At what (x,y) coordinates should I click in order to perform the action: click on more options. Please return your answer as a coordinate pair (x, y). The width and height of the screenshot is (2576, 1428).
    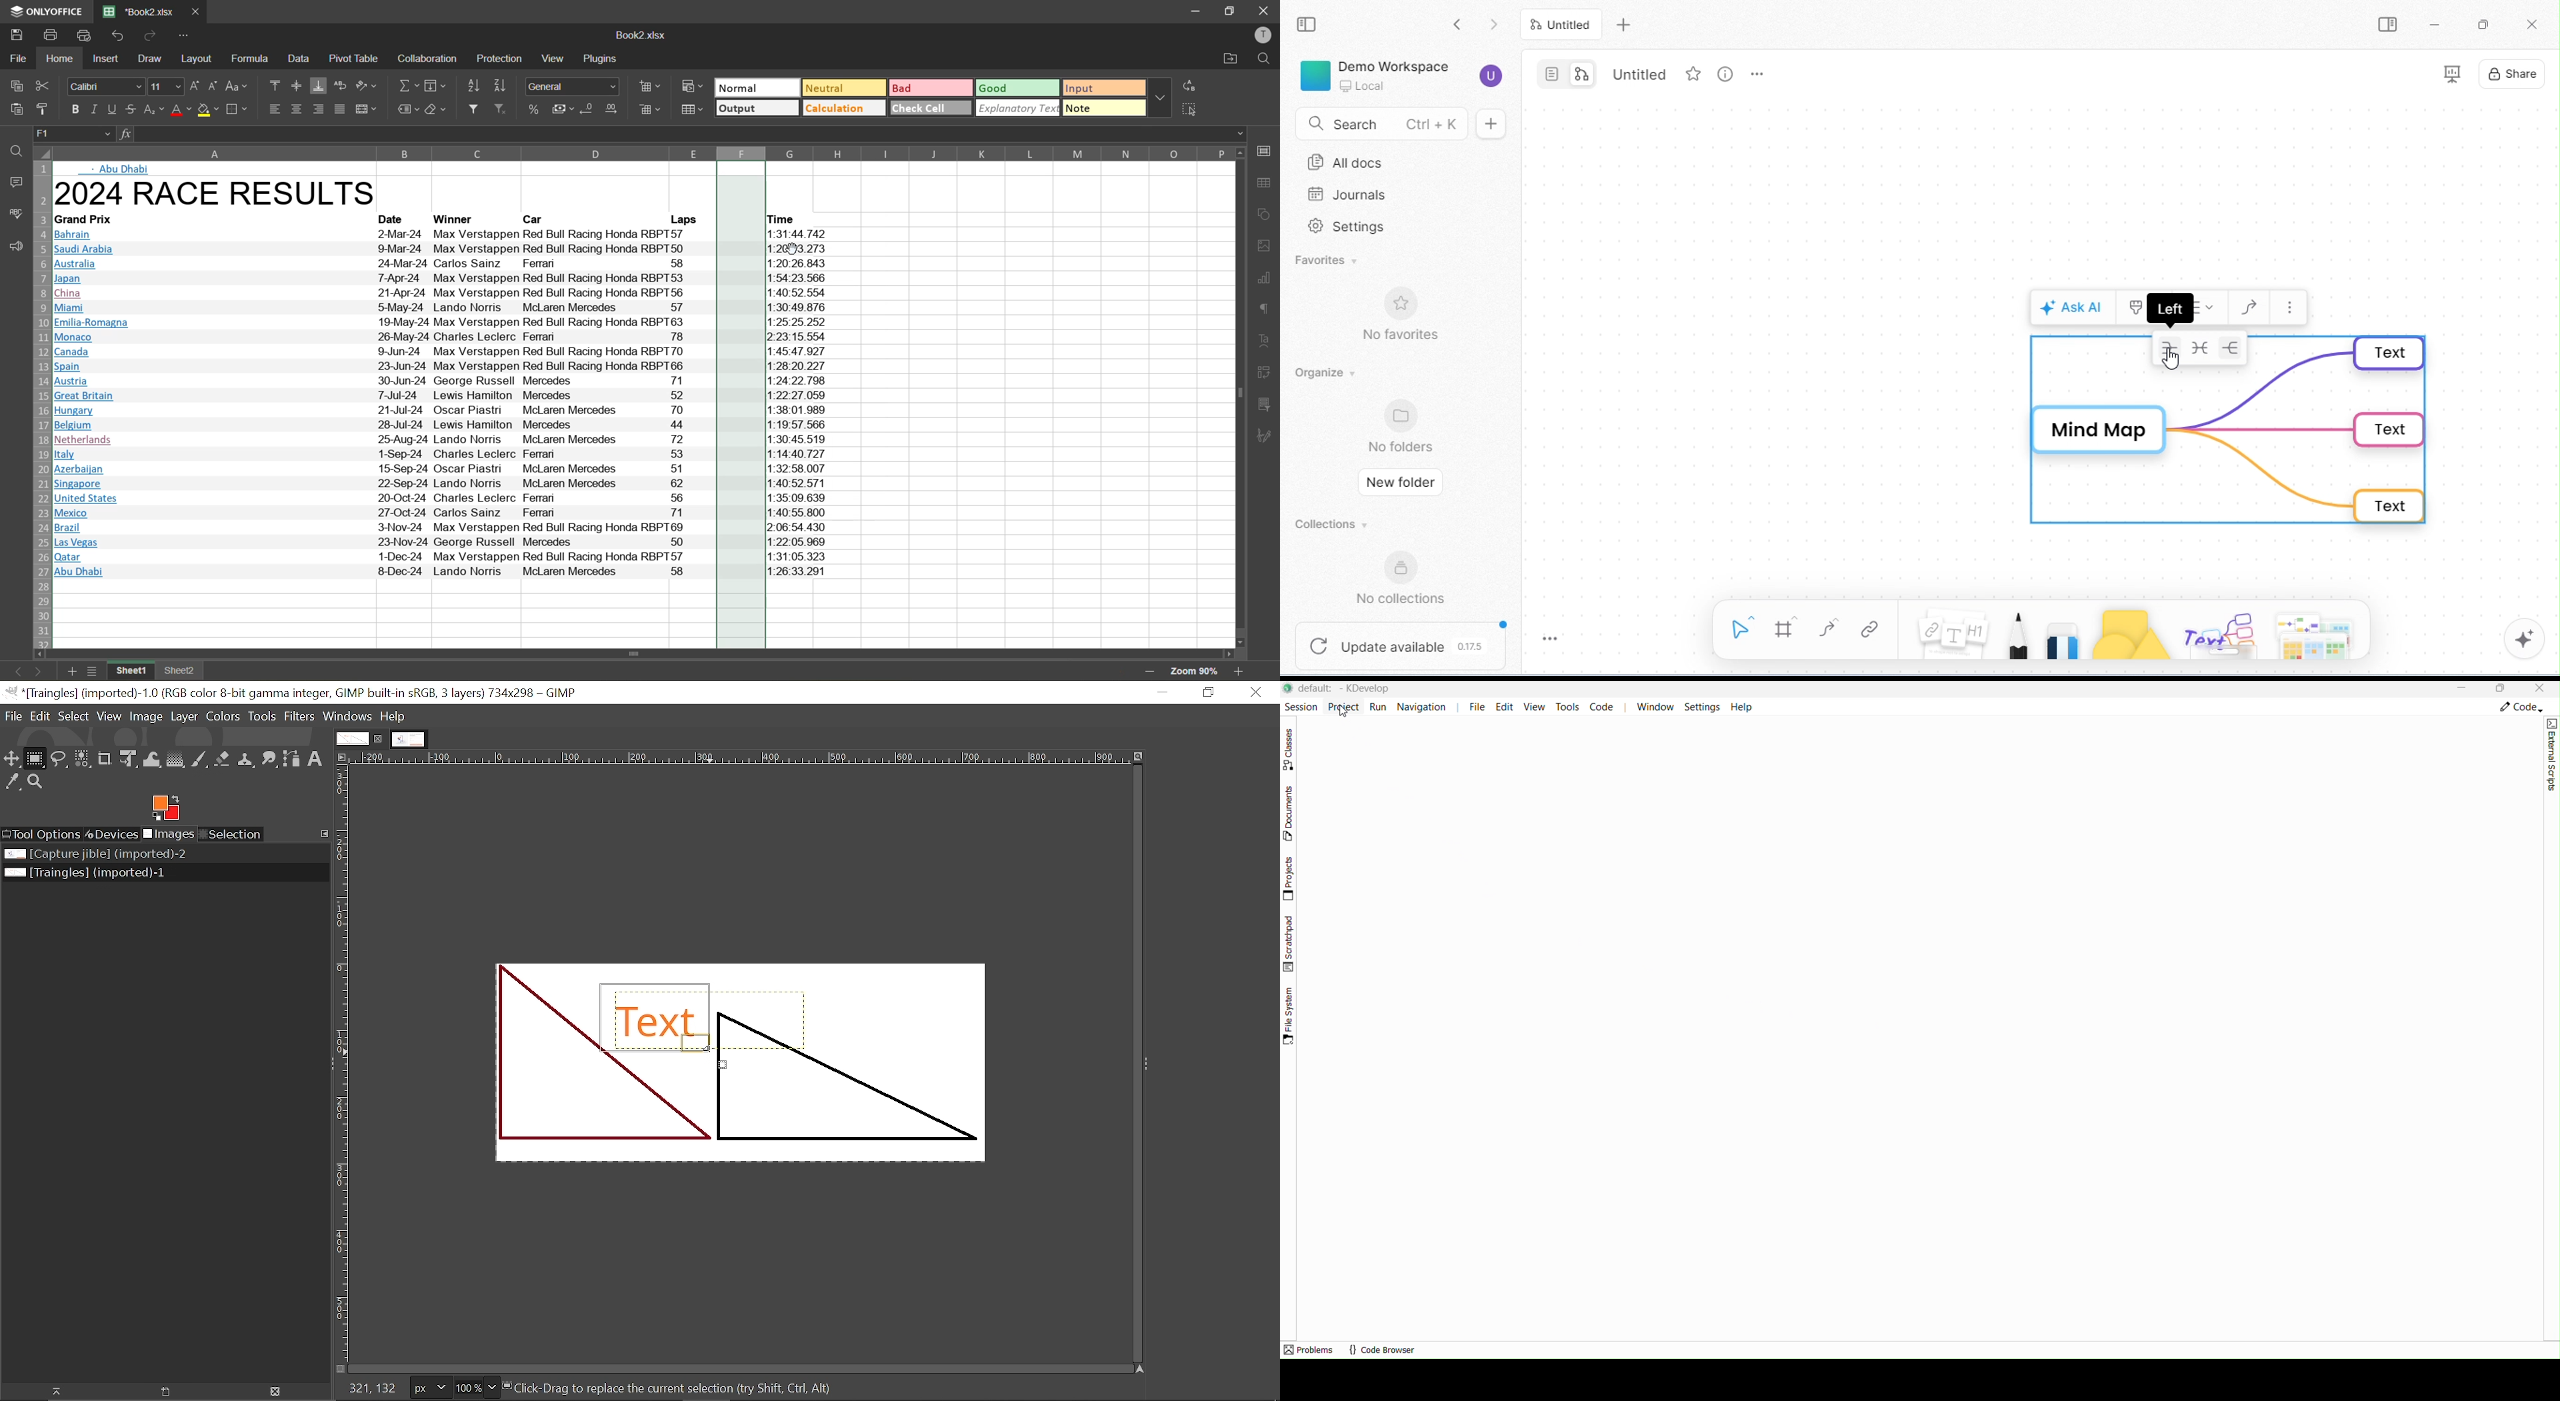
    Looking at the image, I should click on (1161, 99).